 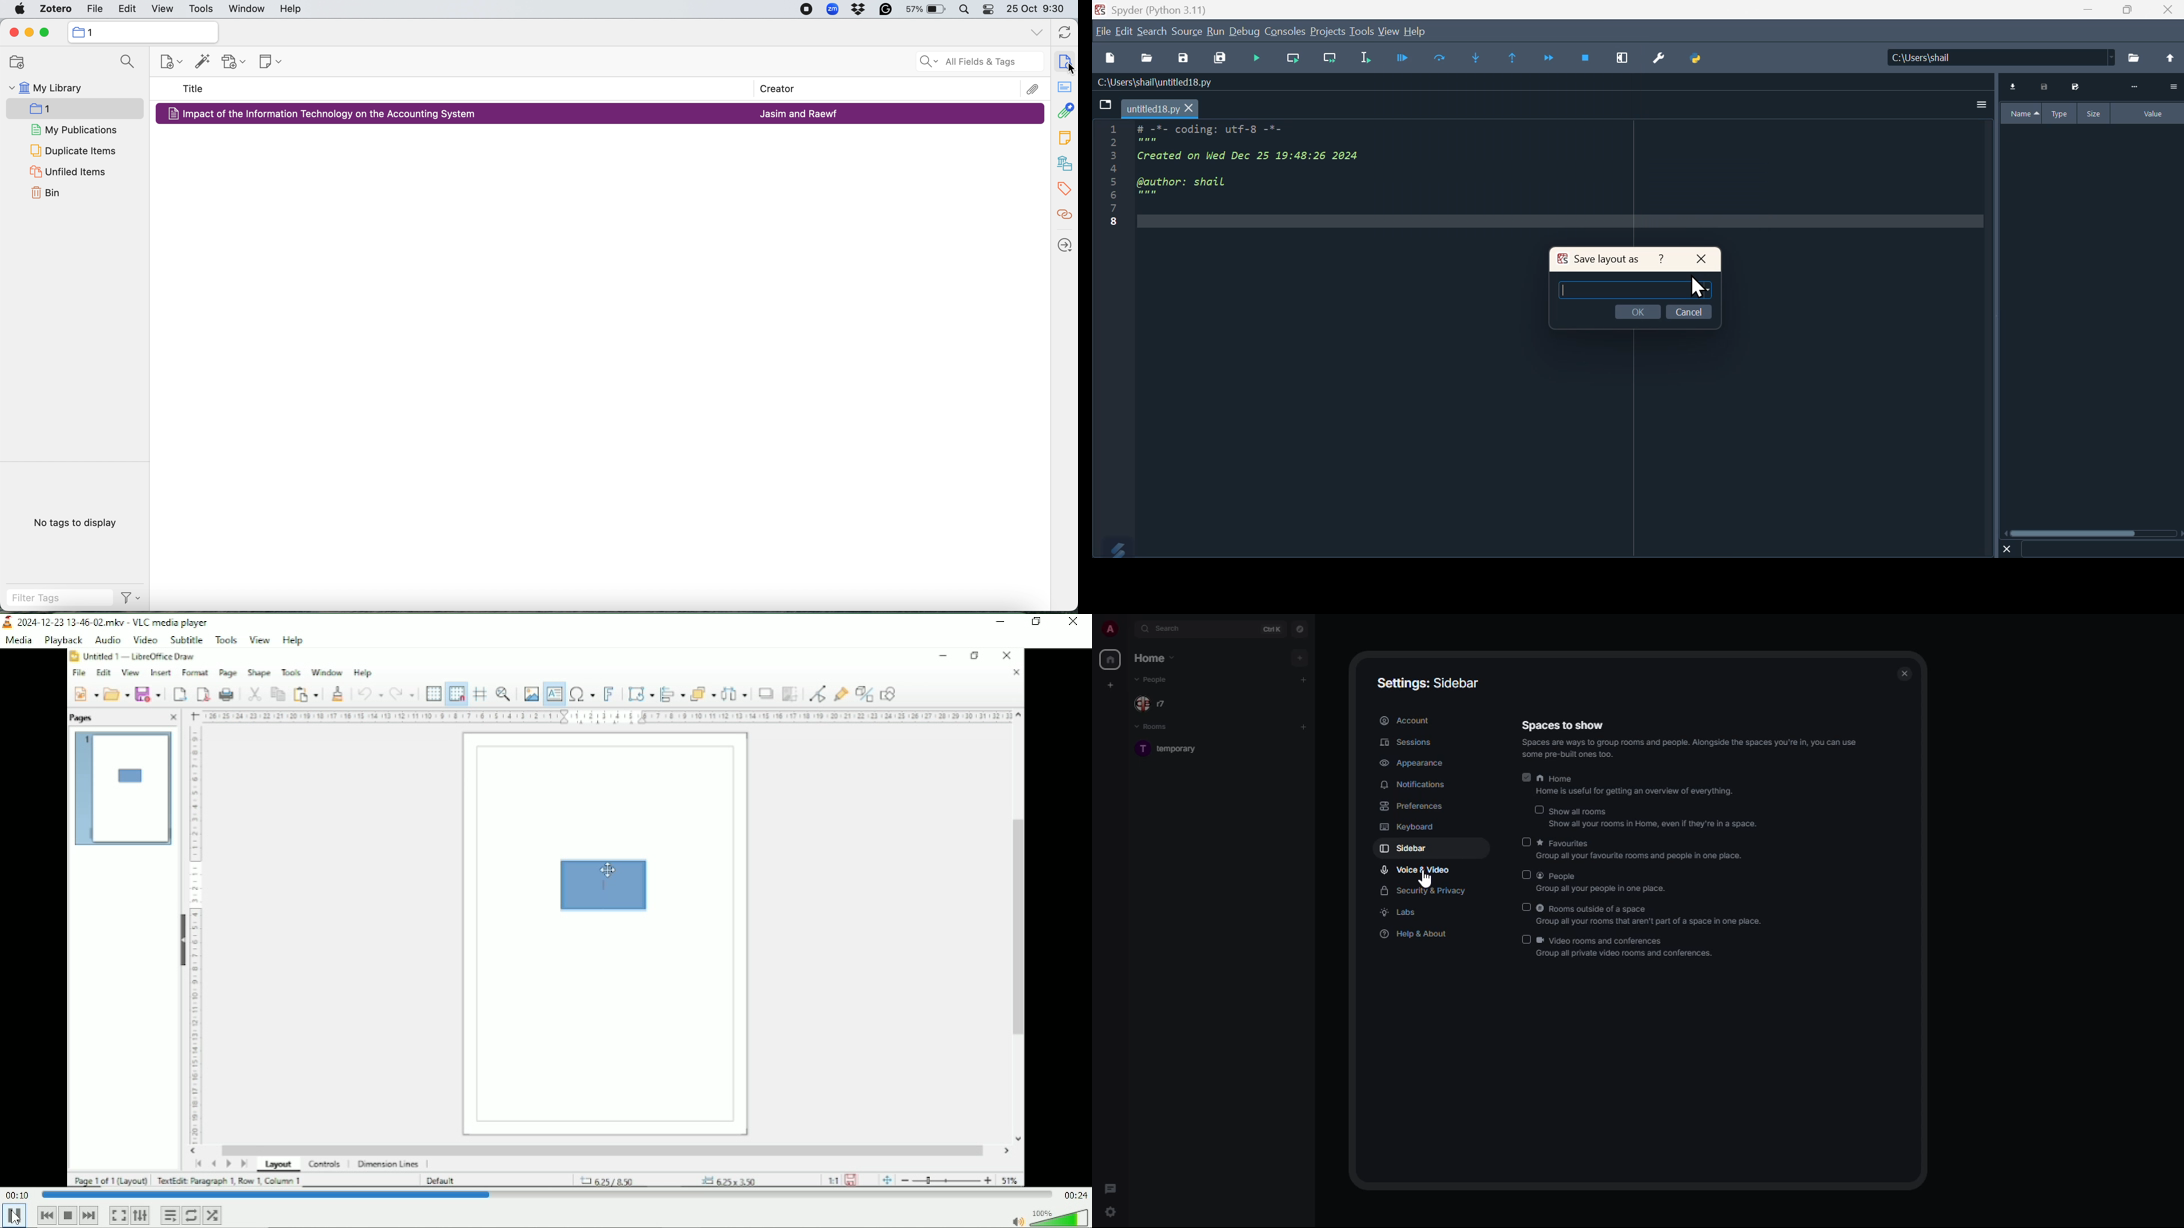 What do you see at coordinates (1417, 869) in the screenshot?
I see `voice & video` at bounding box center [1417, 869].